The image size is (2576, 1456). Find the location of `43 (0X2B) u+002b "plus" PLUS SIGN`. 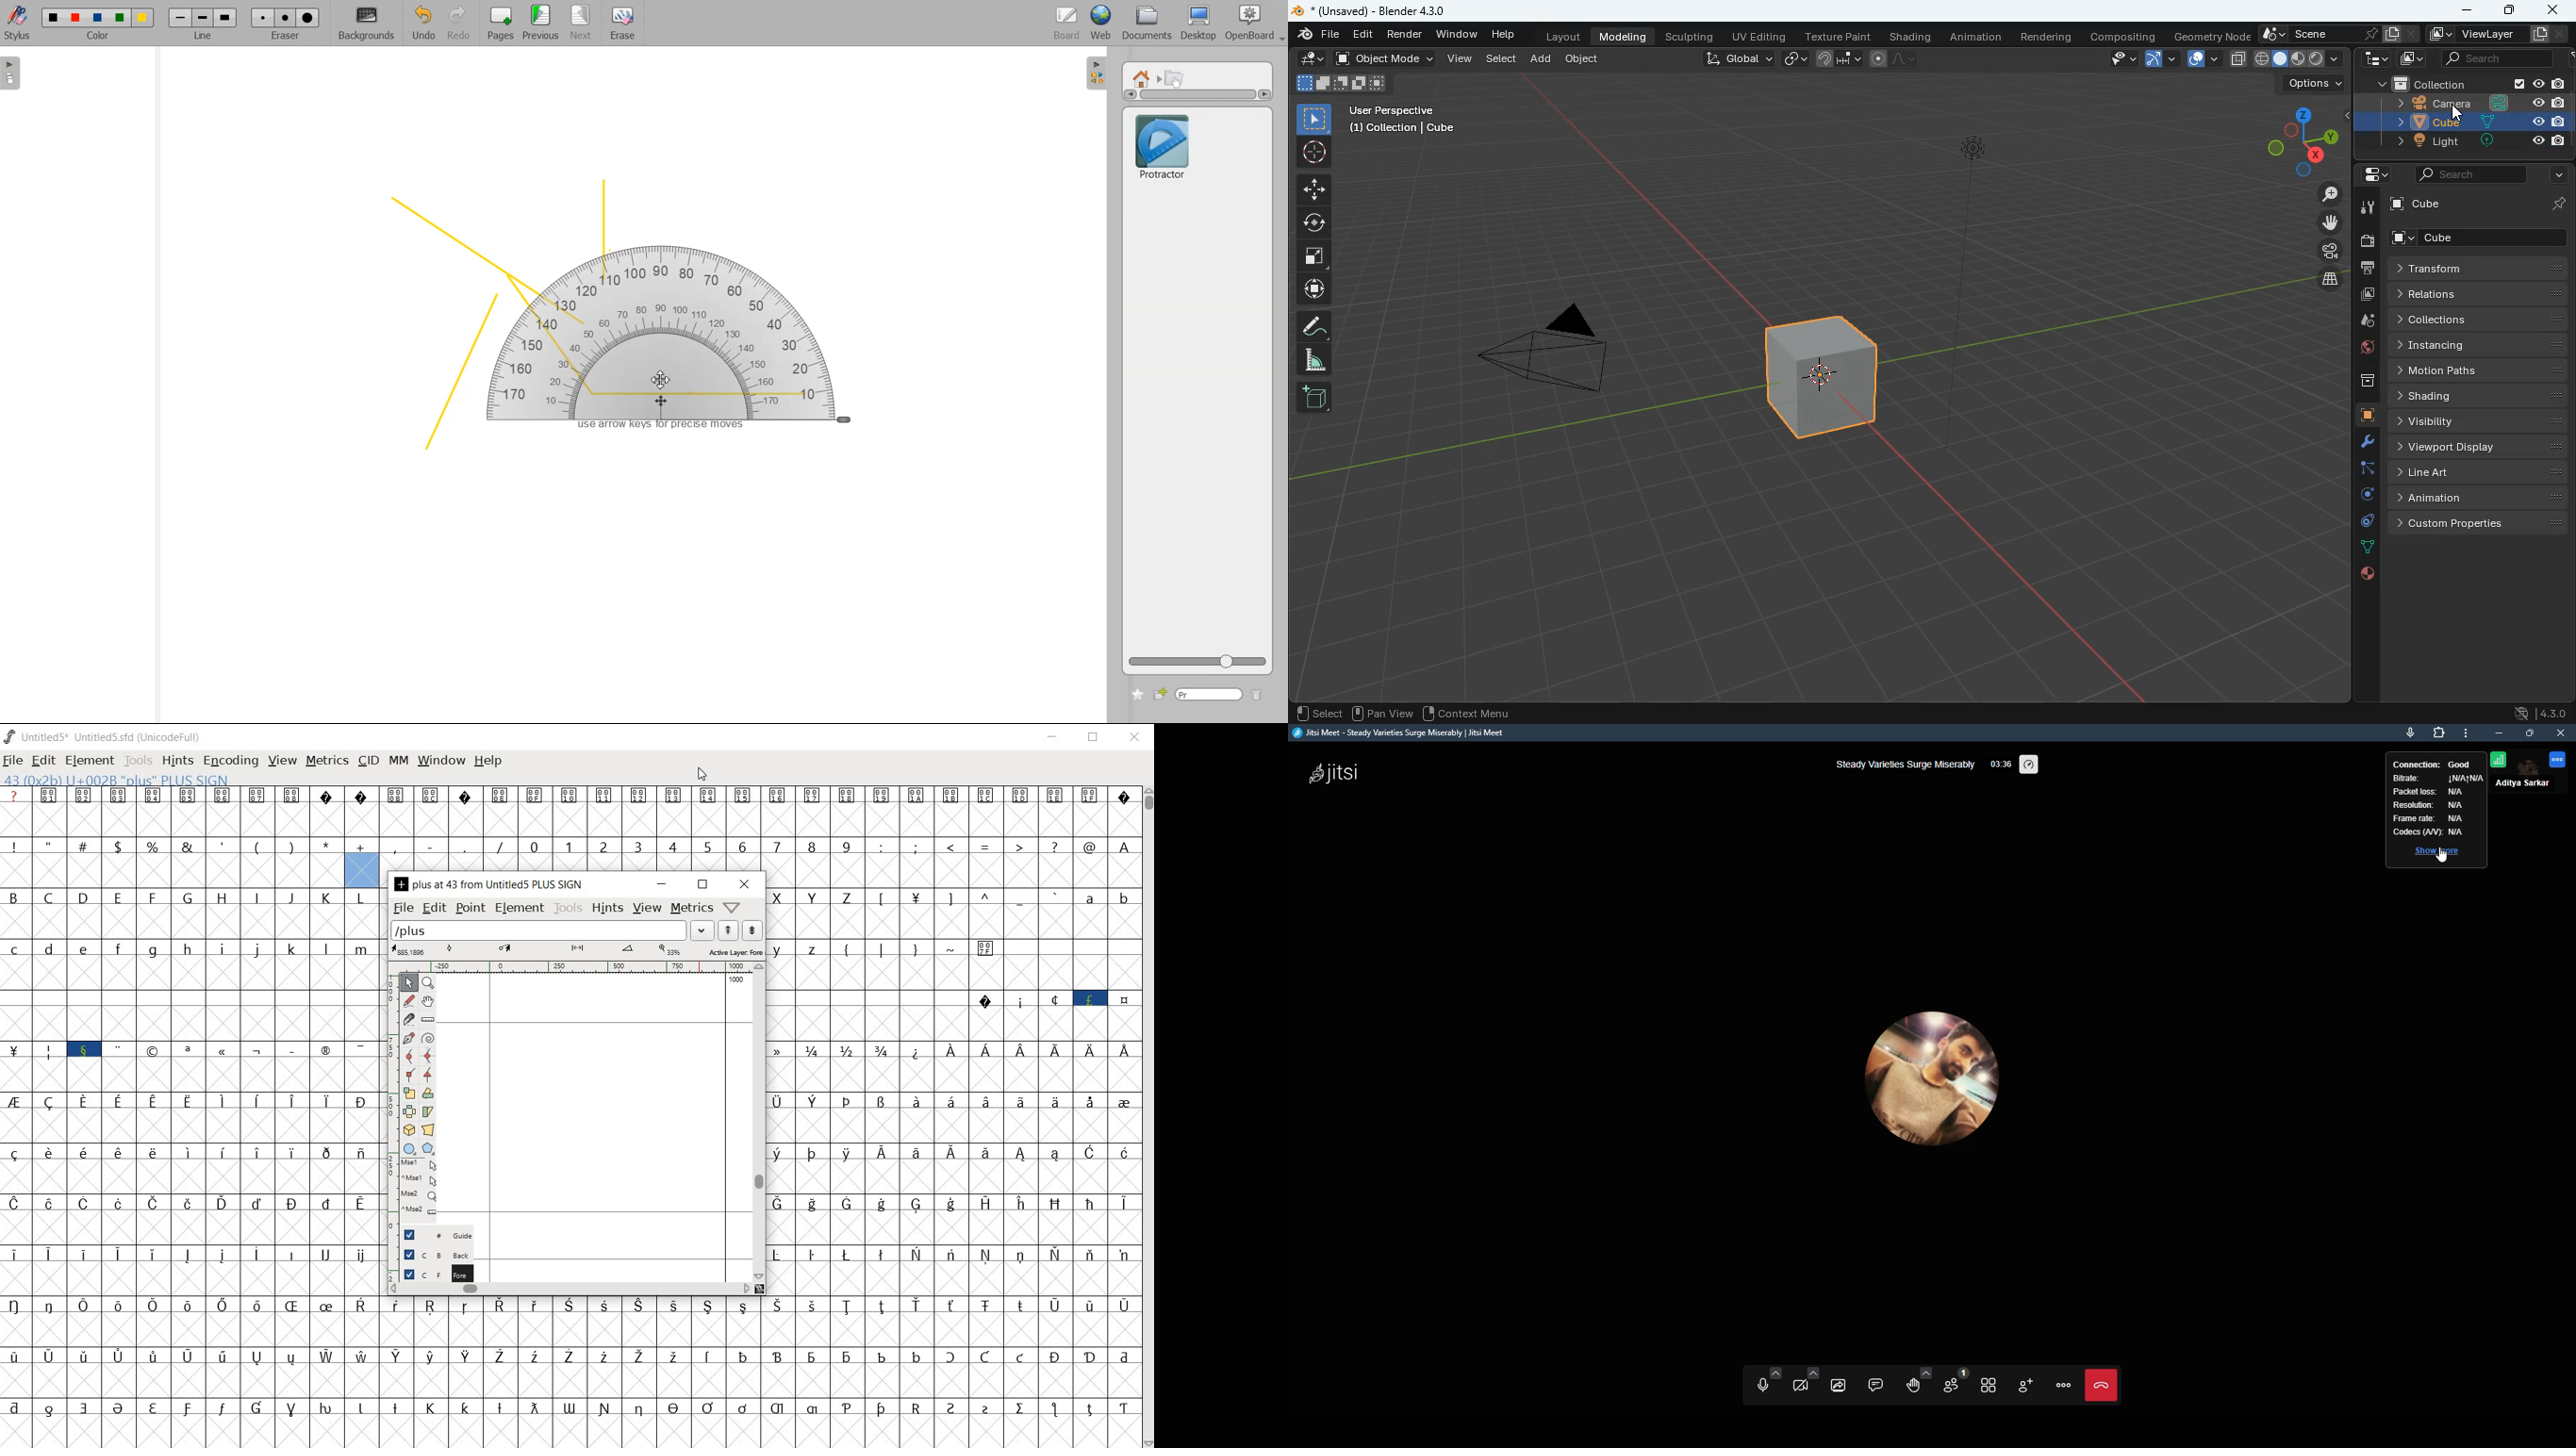

43 (0X2B) u+002b "plus" PLUS SIGN is located at coordinates (118, 780).